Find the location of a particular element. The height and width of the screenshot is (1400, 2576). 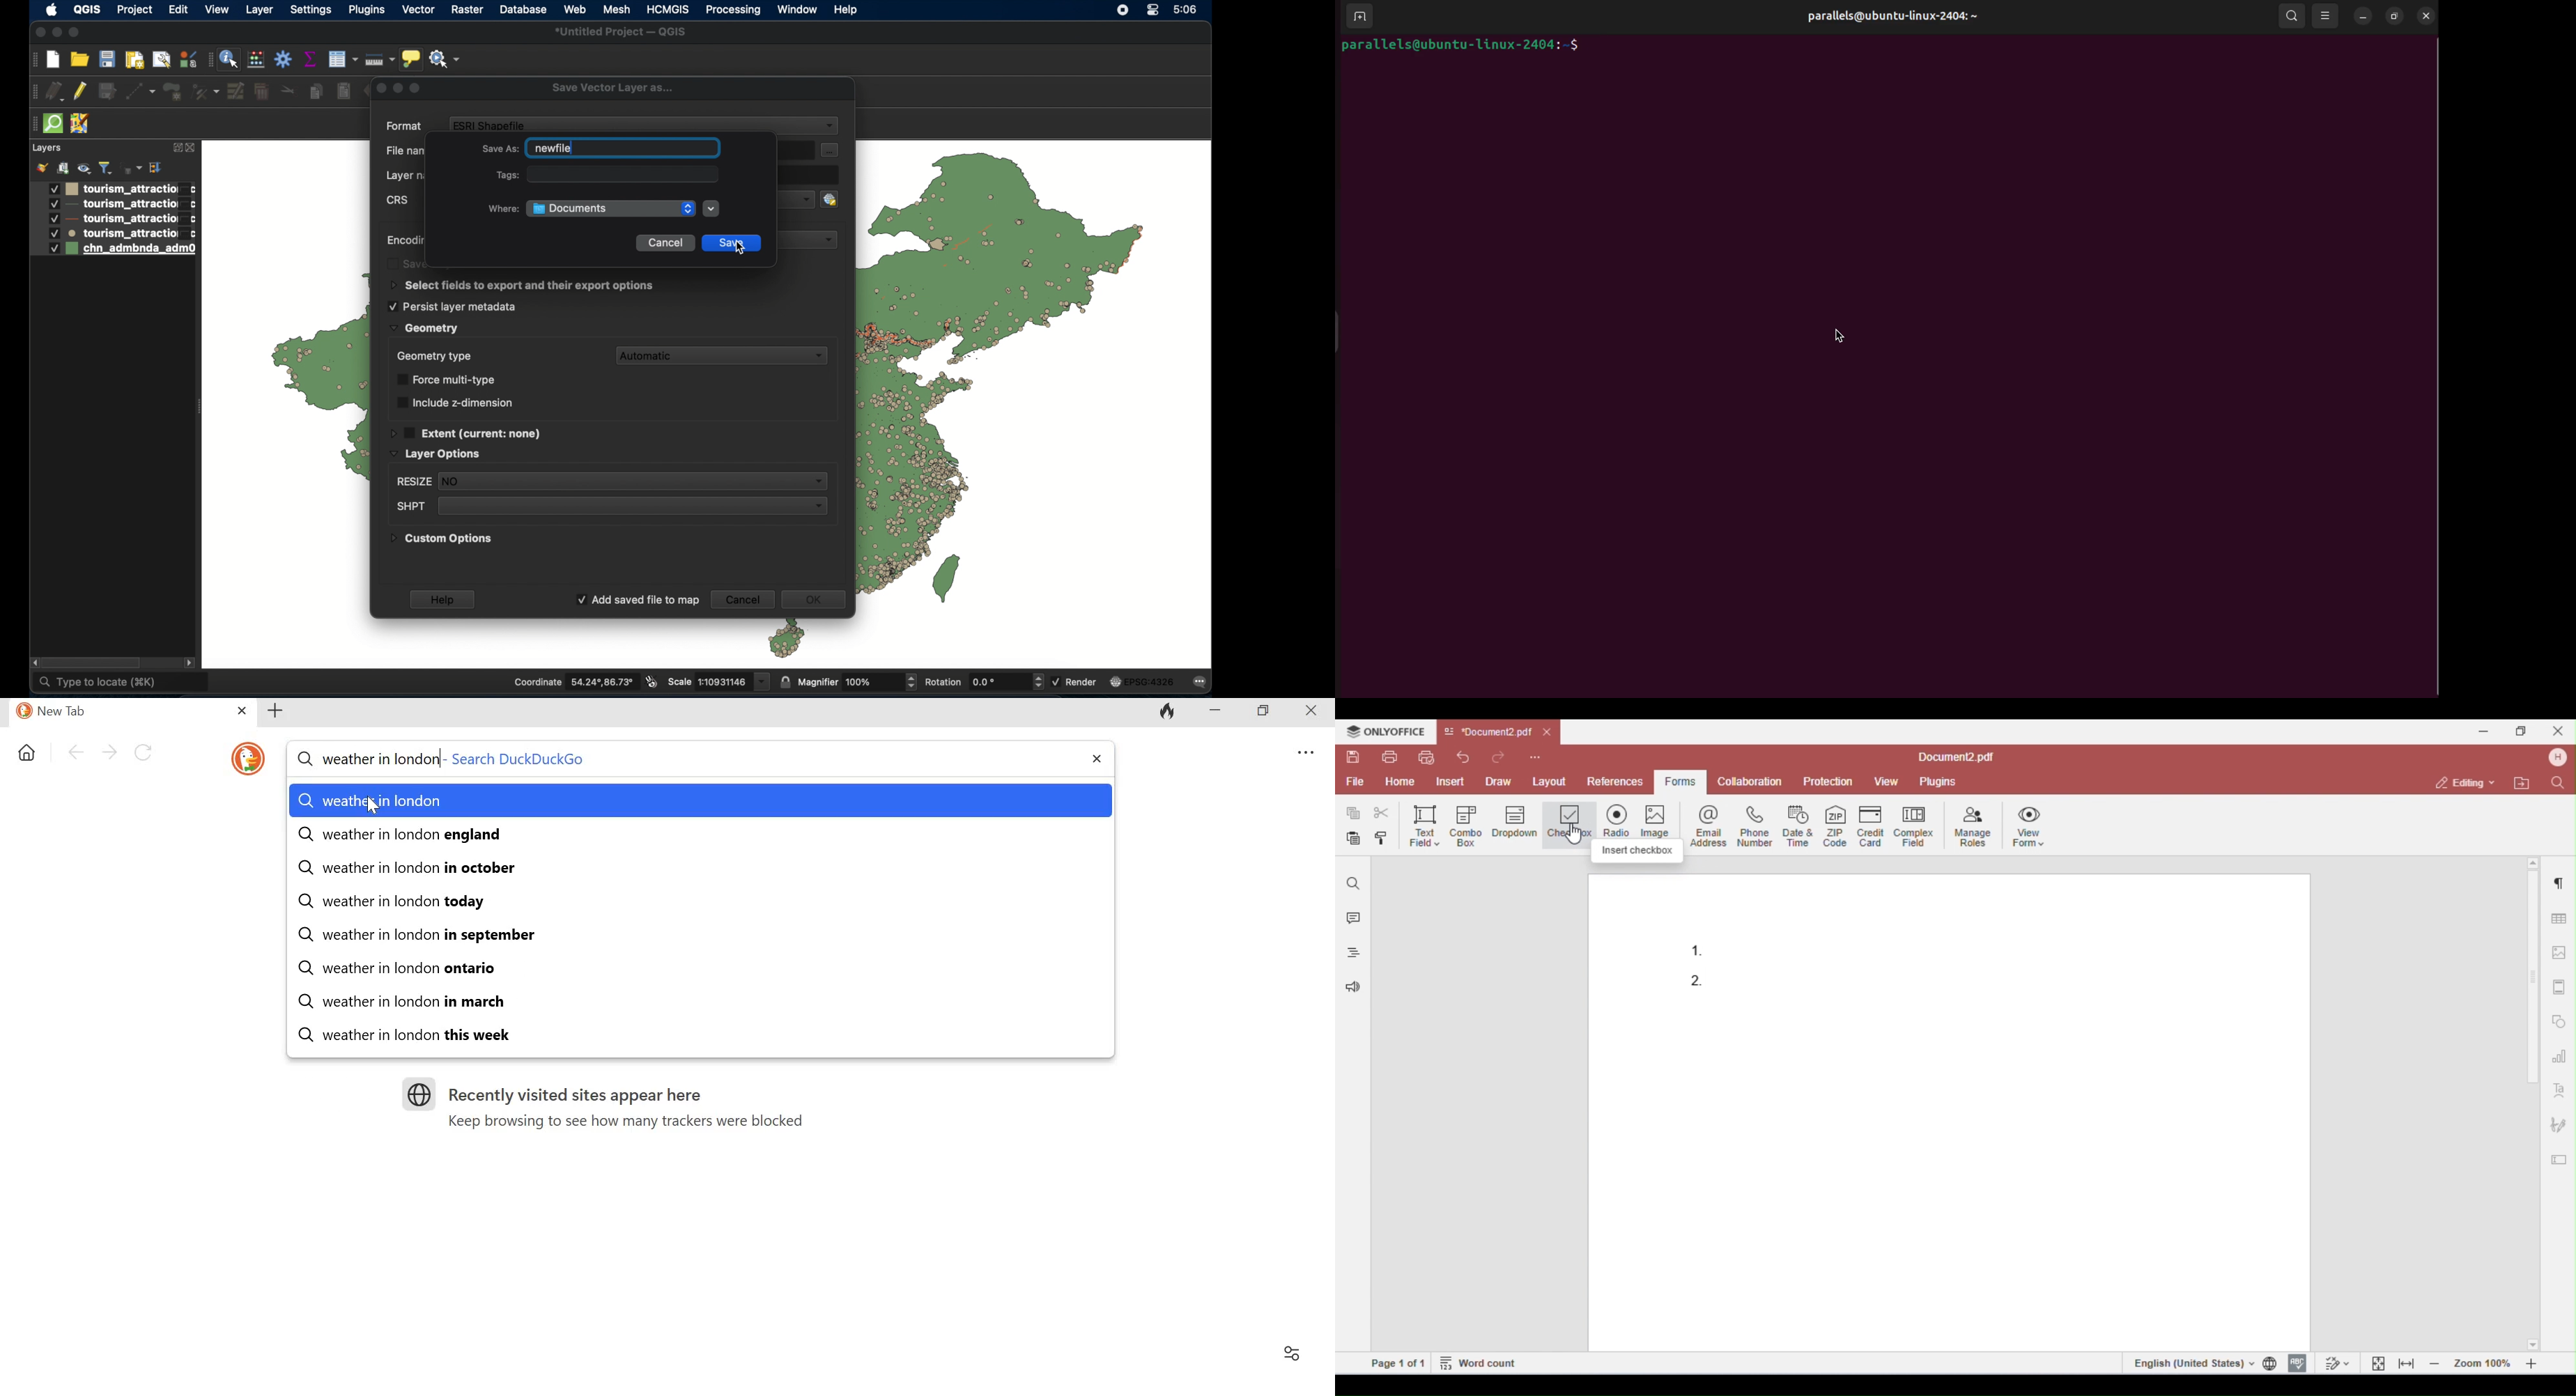

raster is located at coordinates (467, 10).